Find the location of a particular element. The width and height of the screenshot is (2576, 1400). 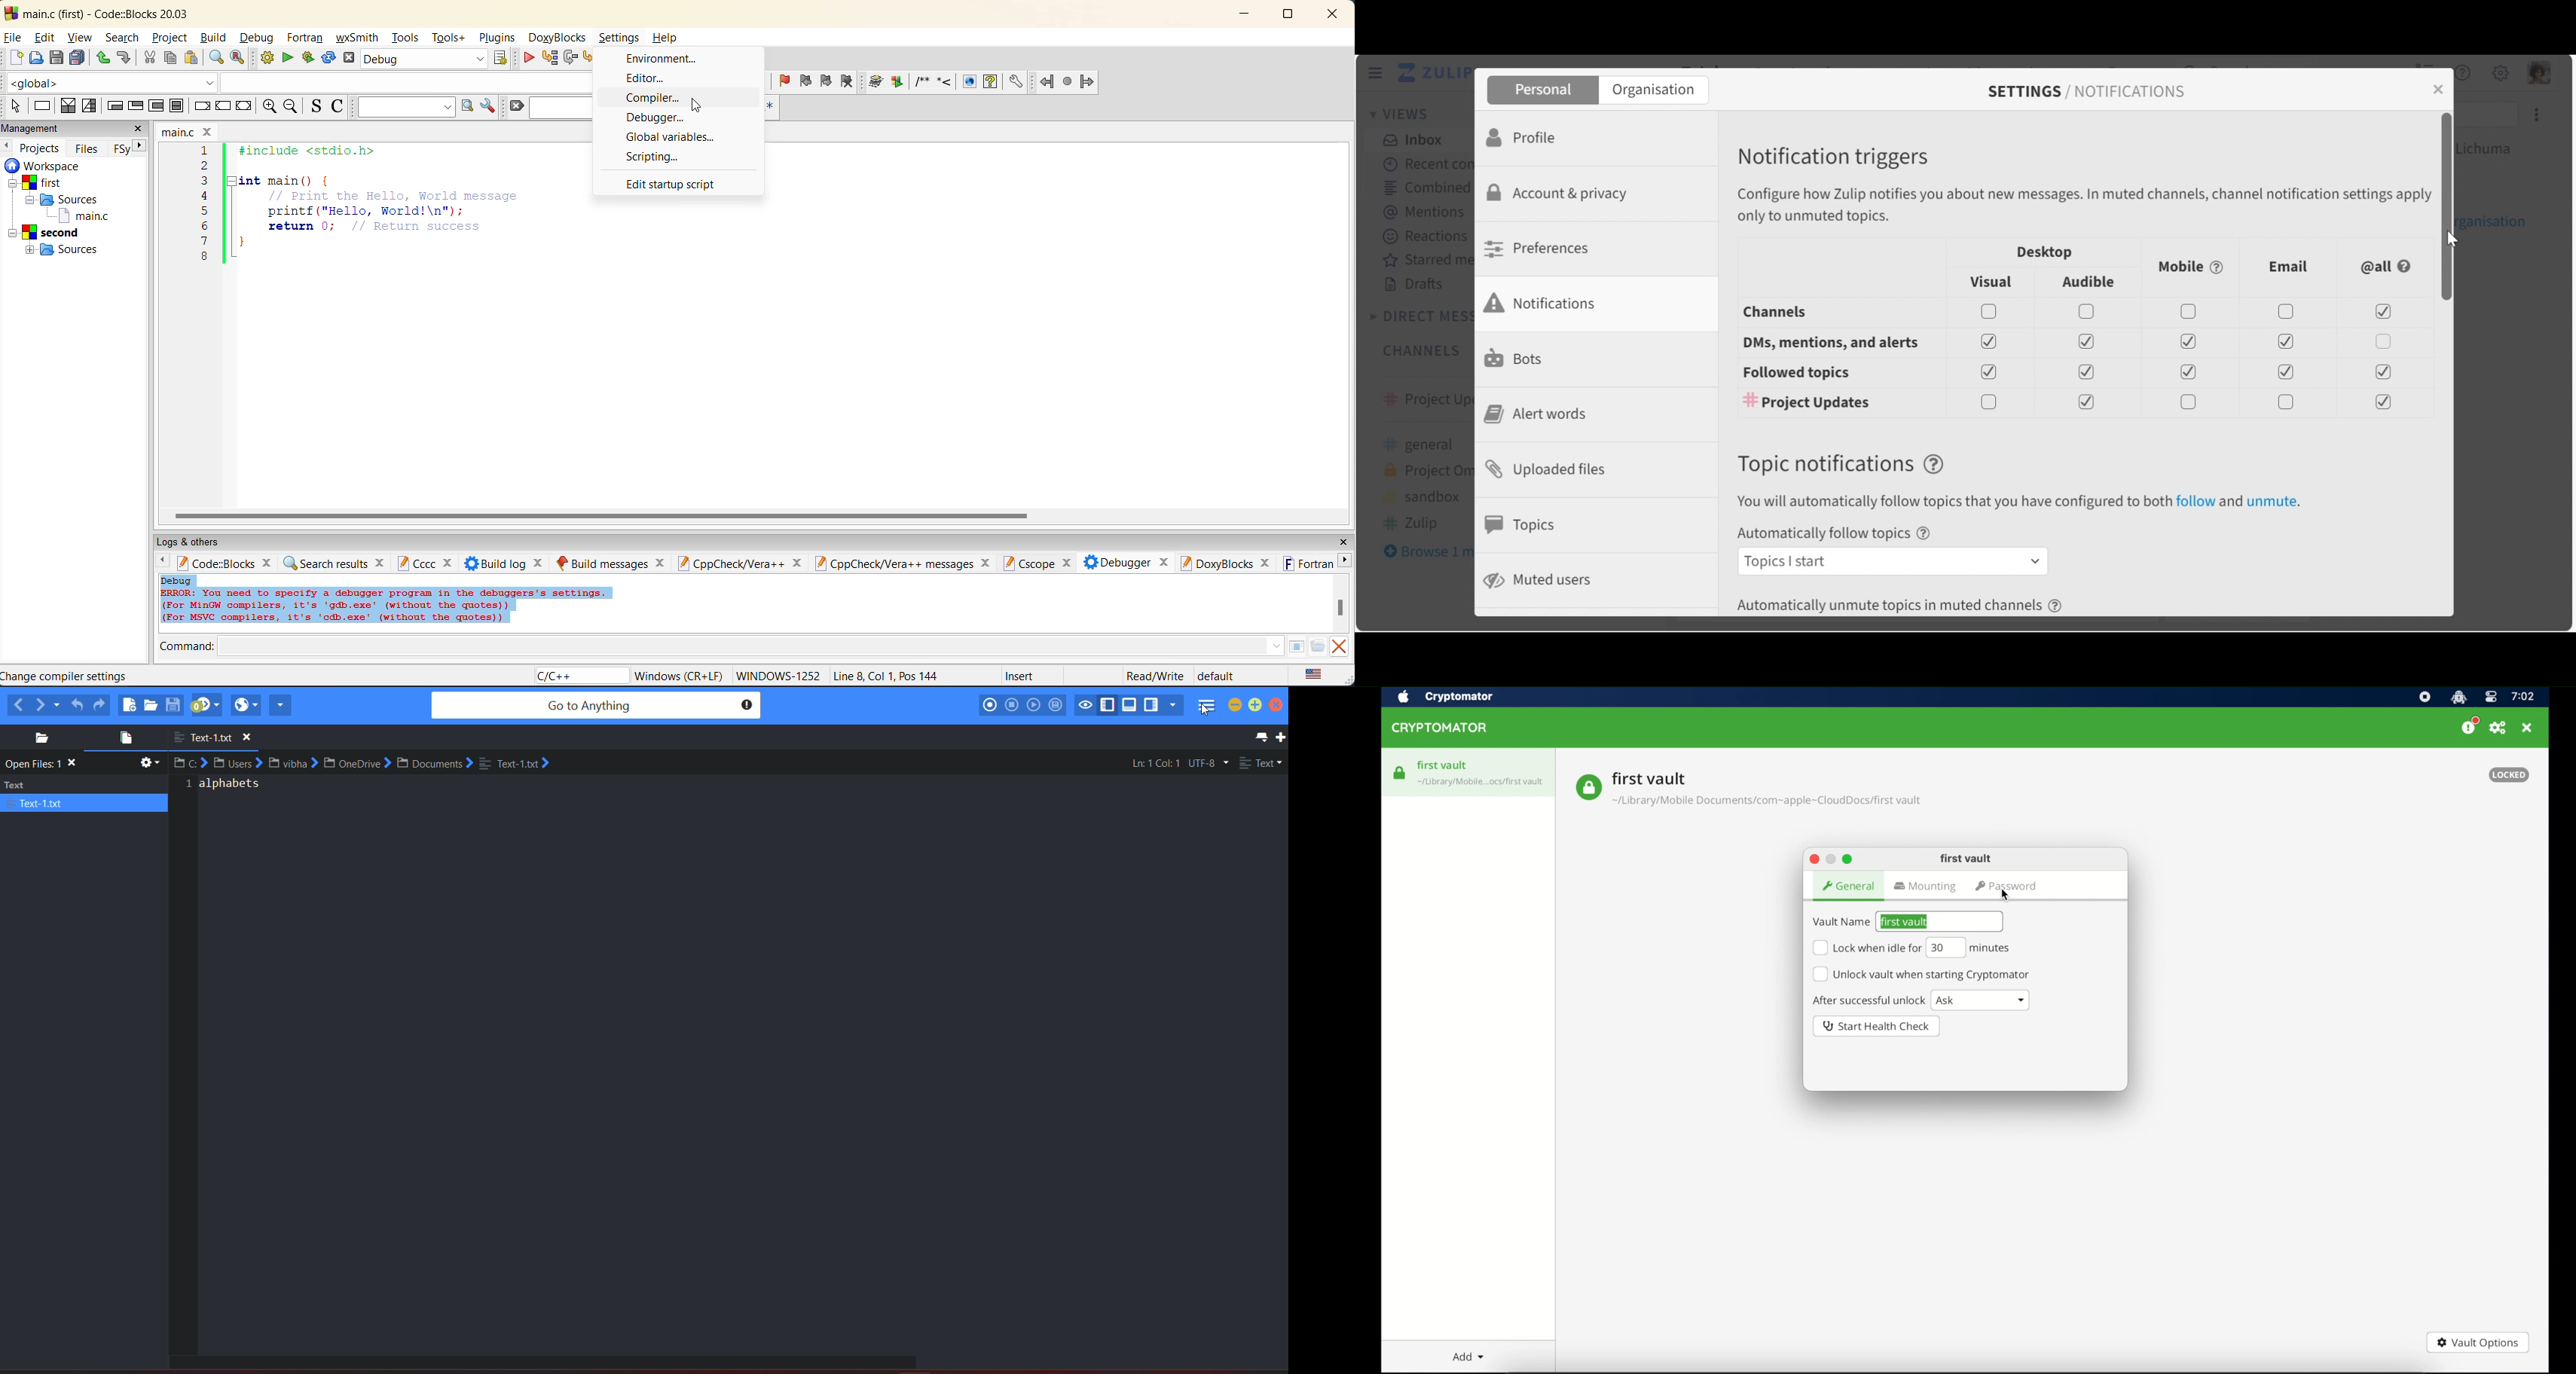

Followed topics is located at coordinates (2074, 373).